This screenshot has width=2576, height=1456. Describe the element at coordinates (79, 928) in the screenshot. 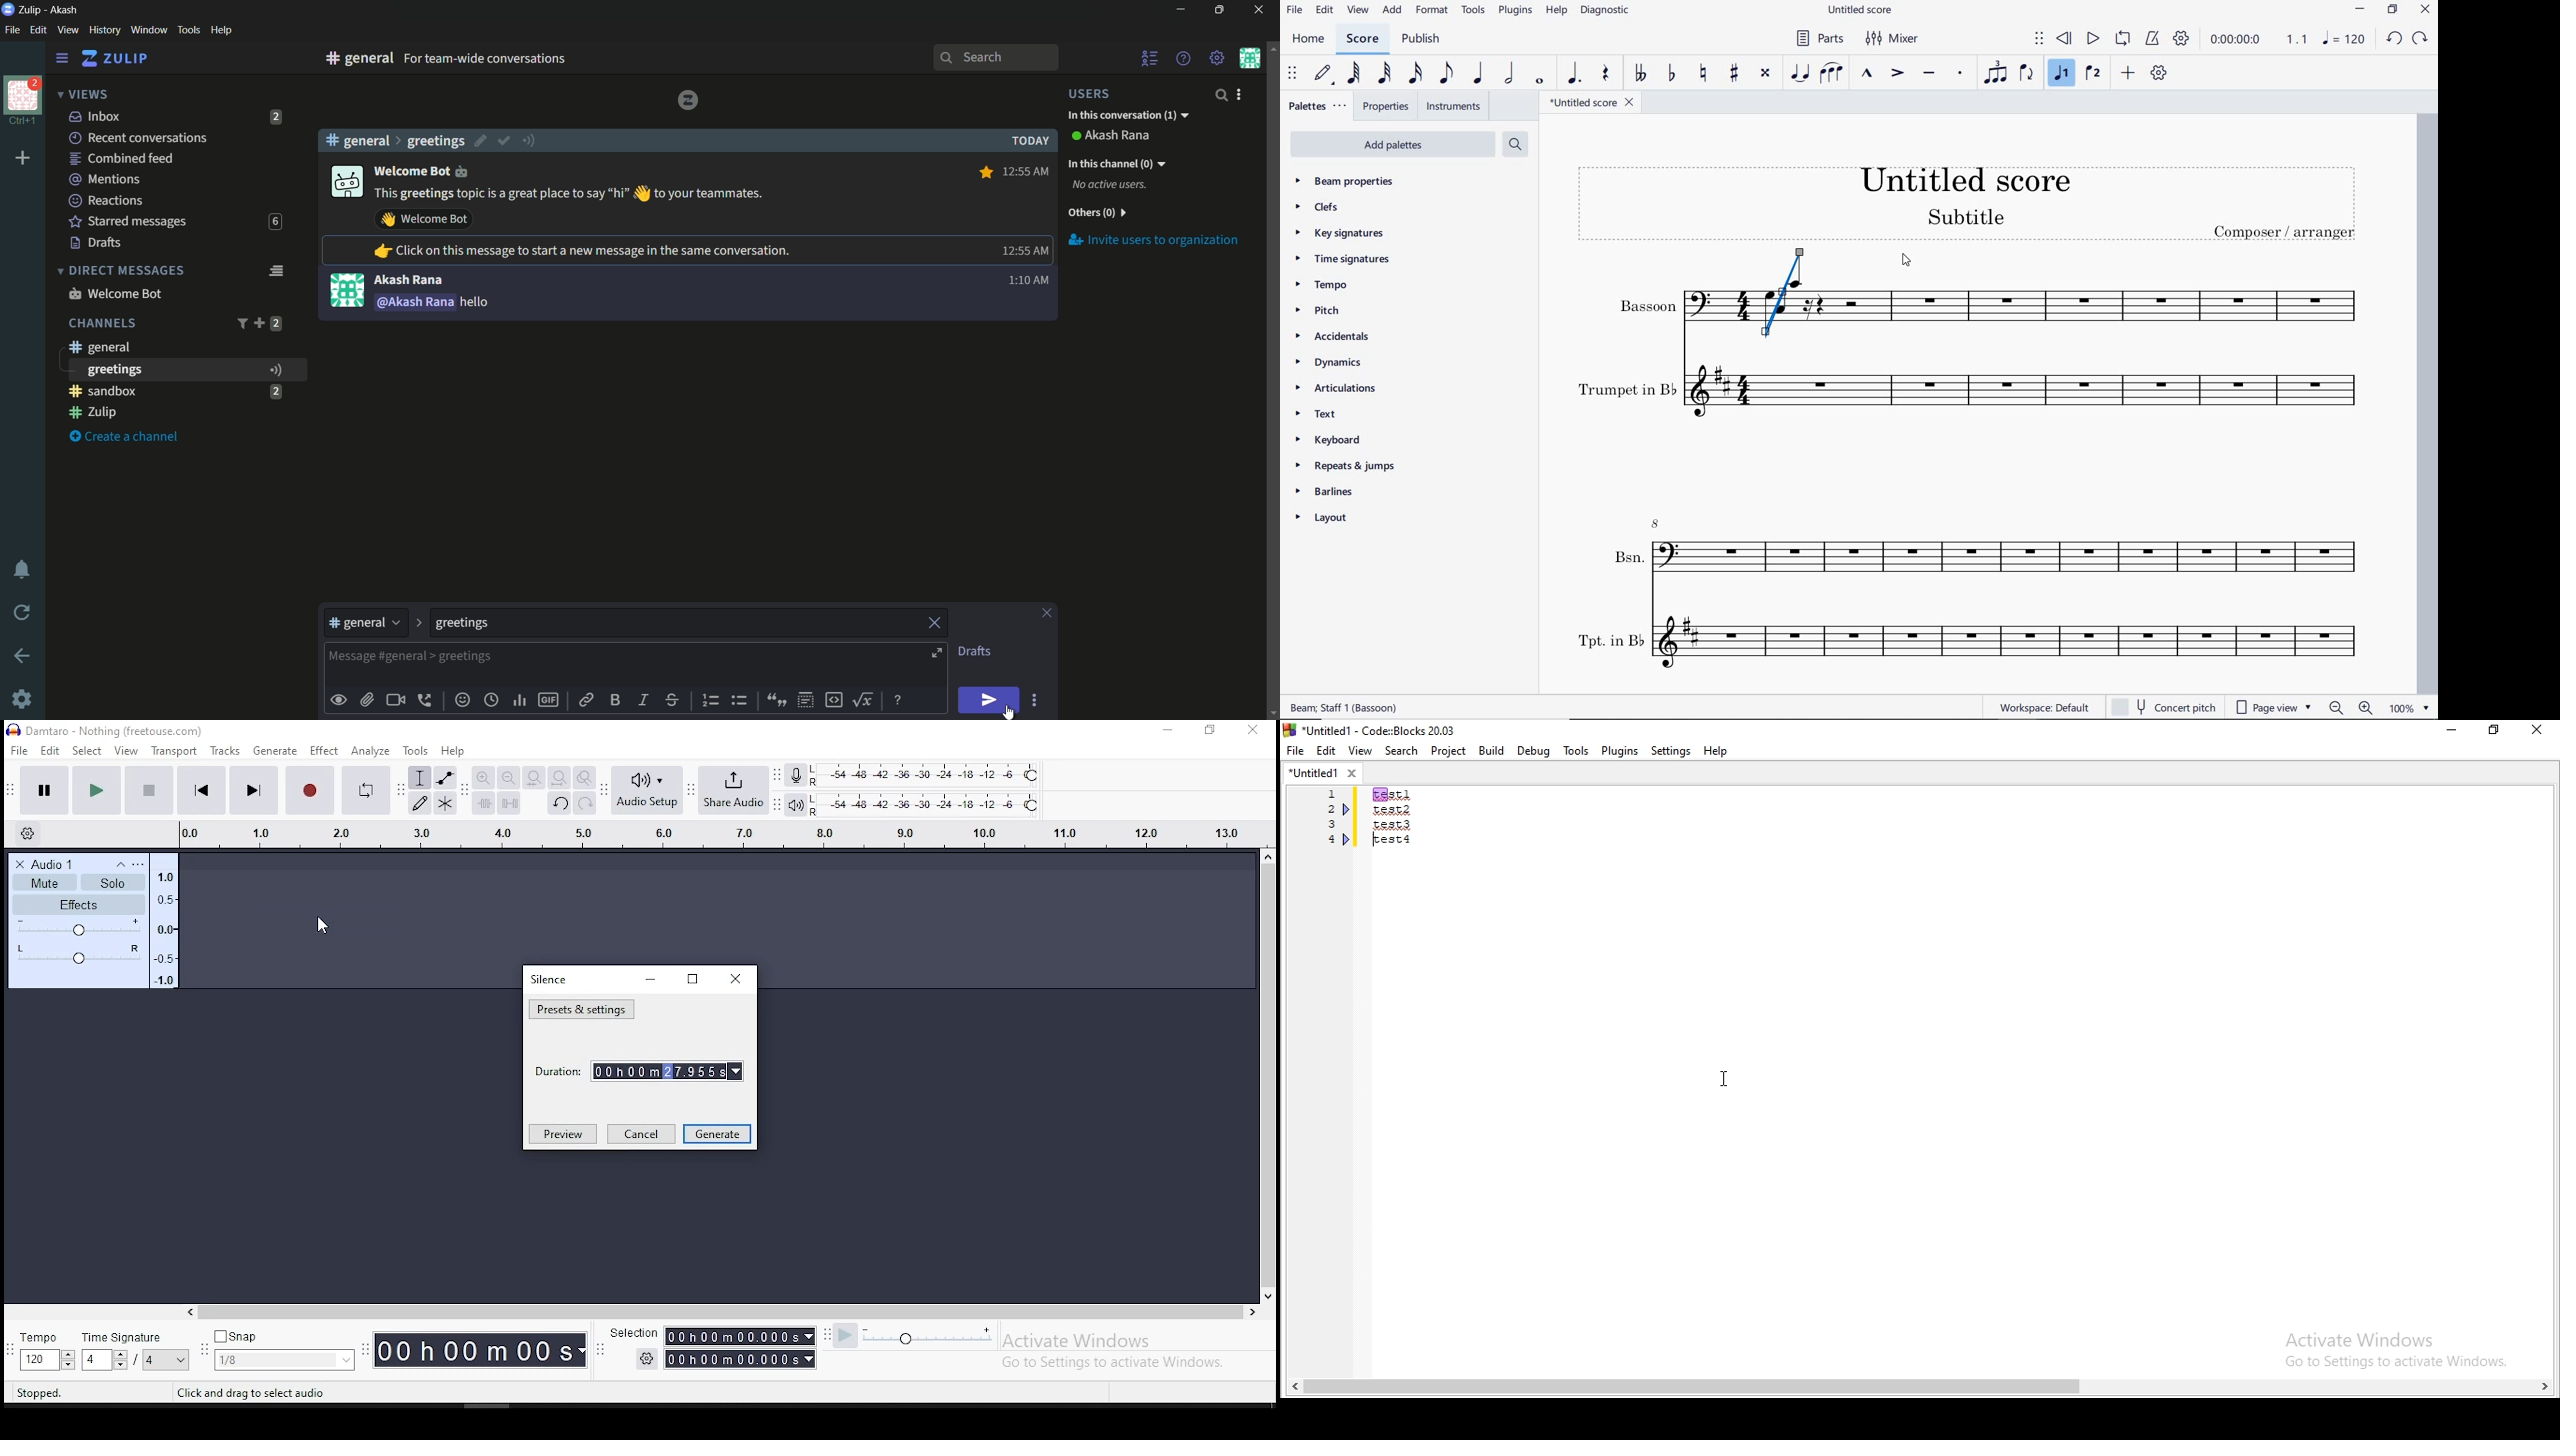

I see `+ and -` at that location.